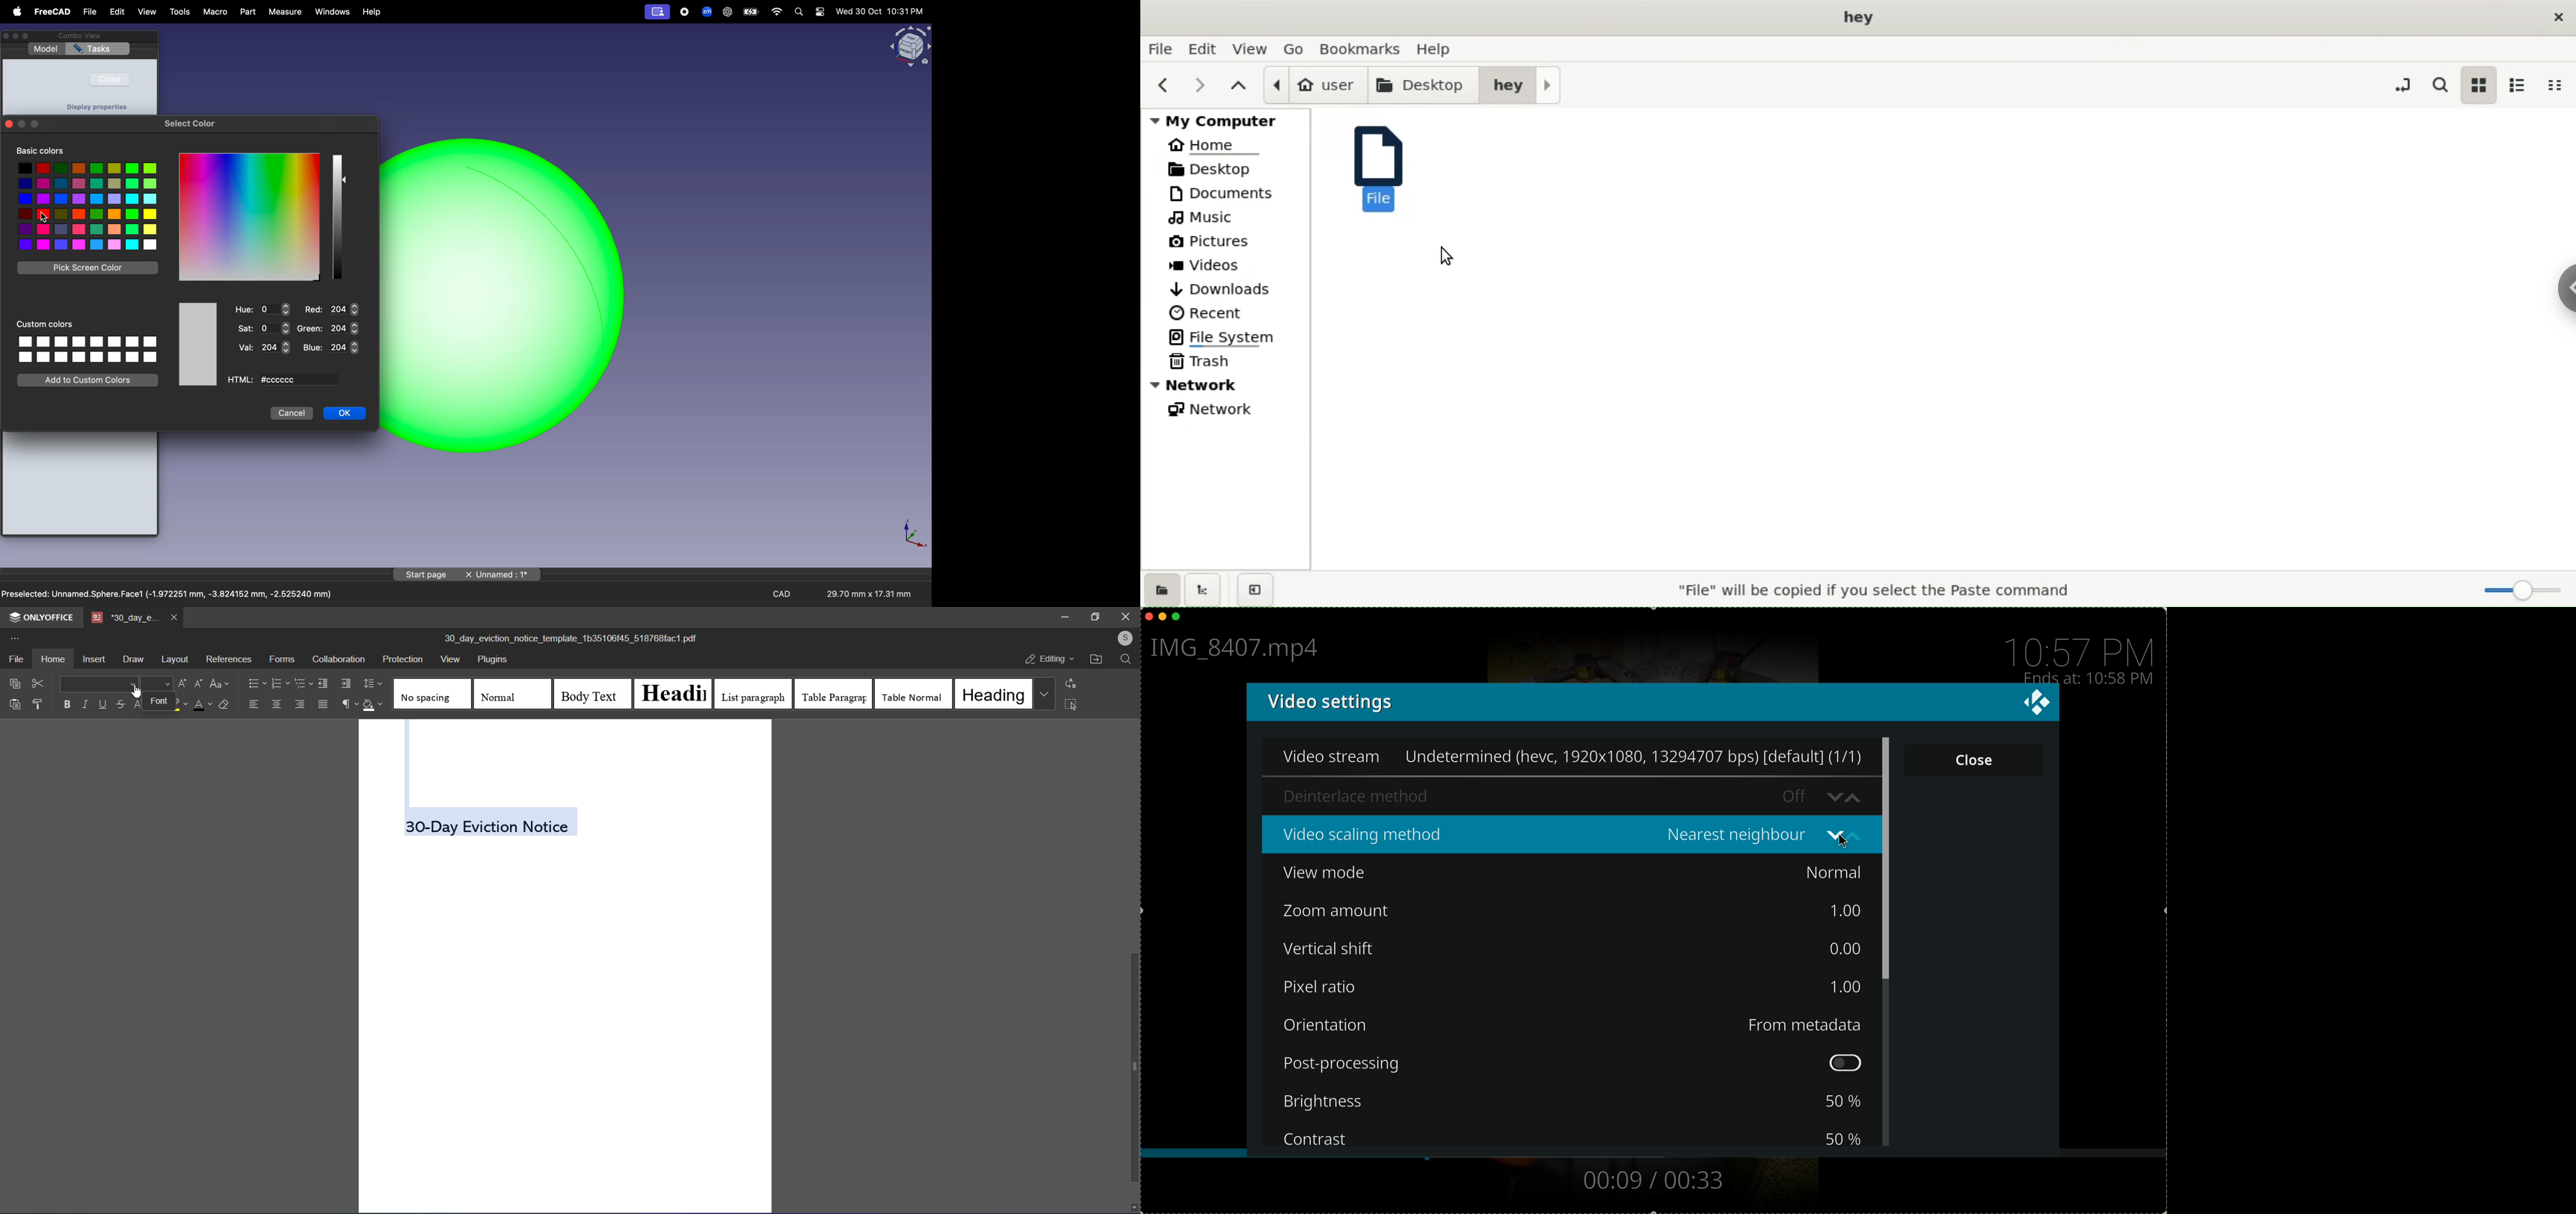 Image resolution: width=2576 pixels, height=1232 pixels. Describe the element at coordinates (198, 684) in the screenshot. I see `decrease font size` at that location.